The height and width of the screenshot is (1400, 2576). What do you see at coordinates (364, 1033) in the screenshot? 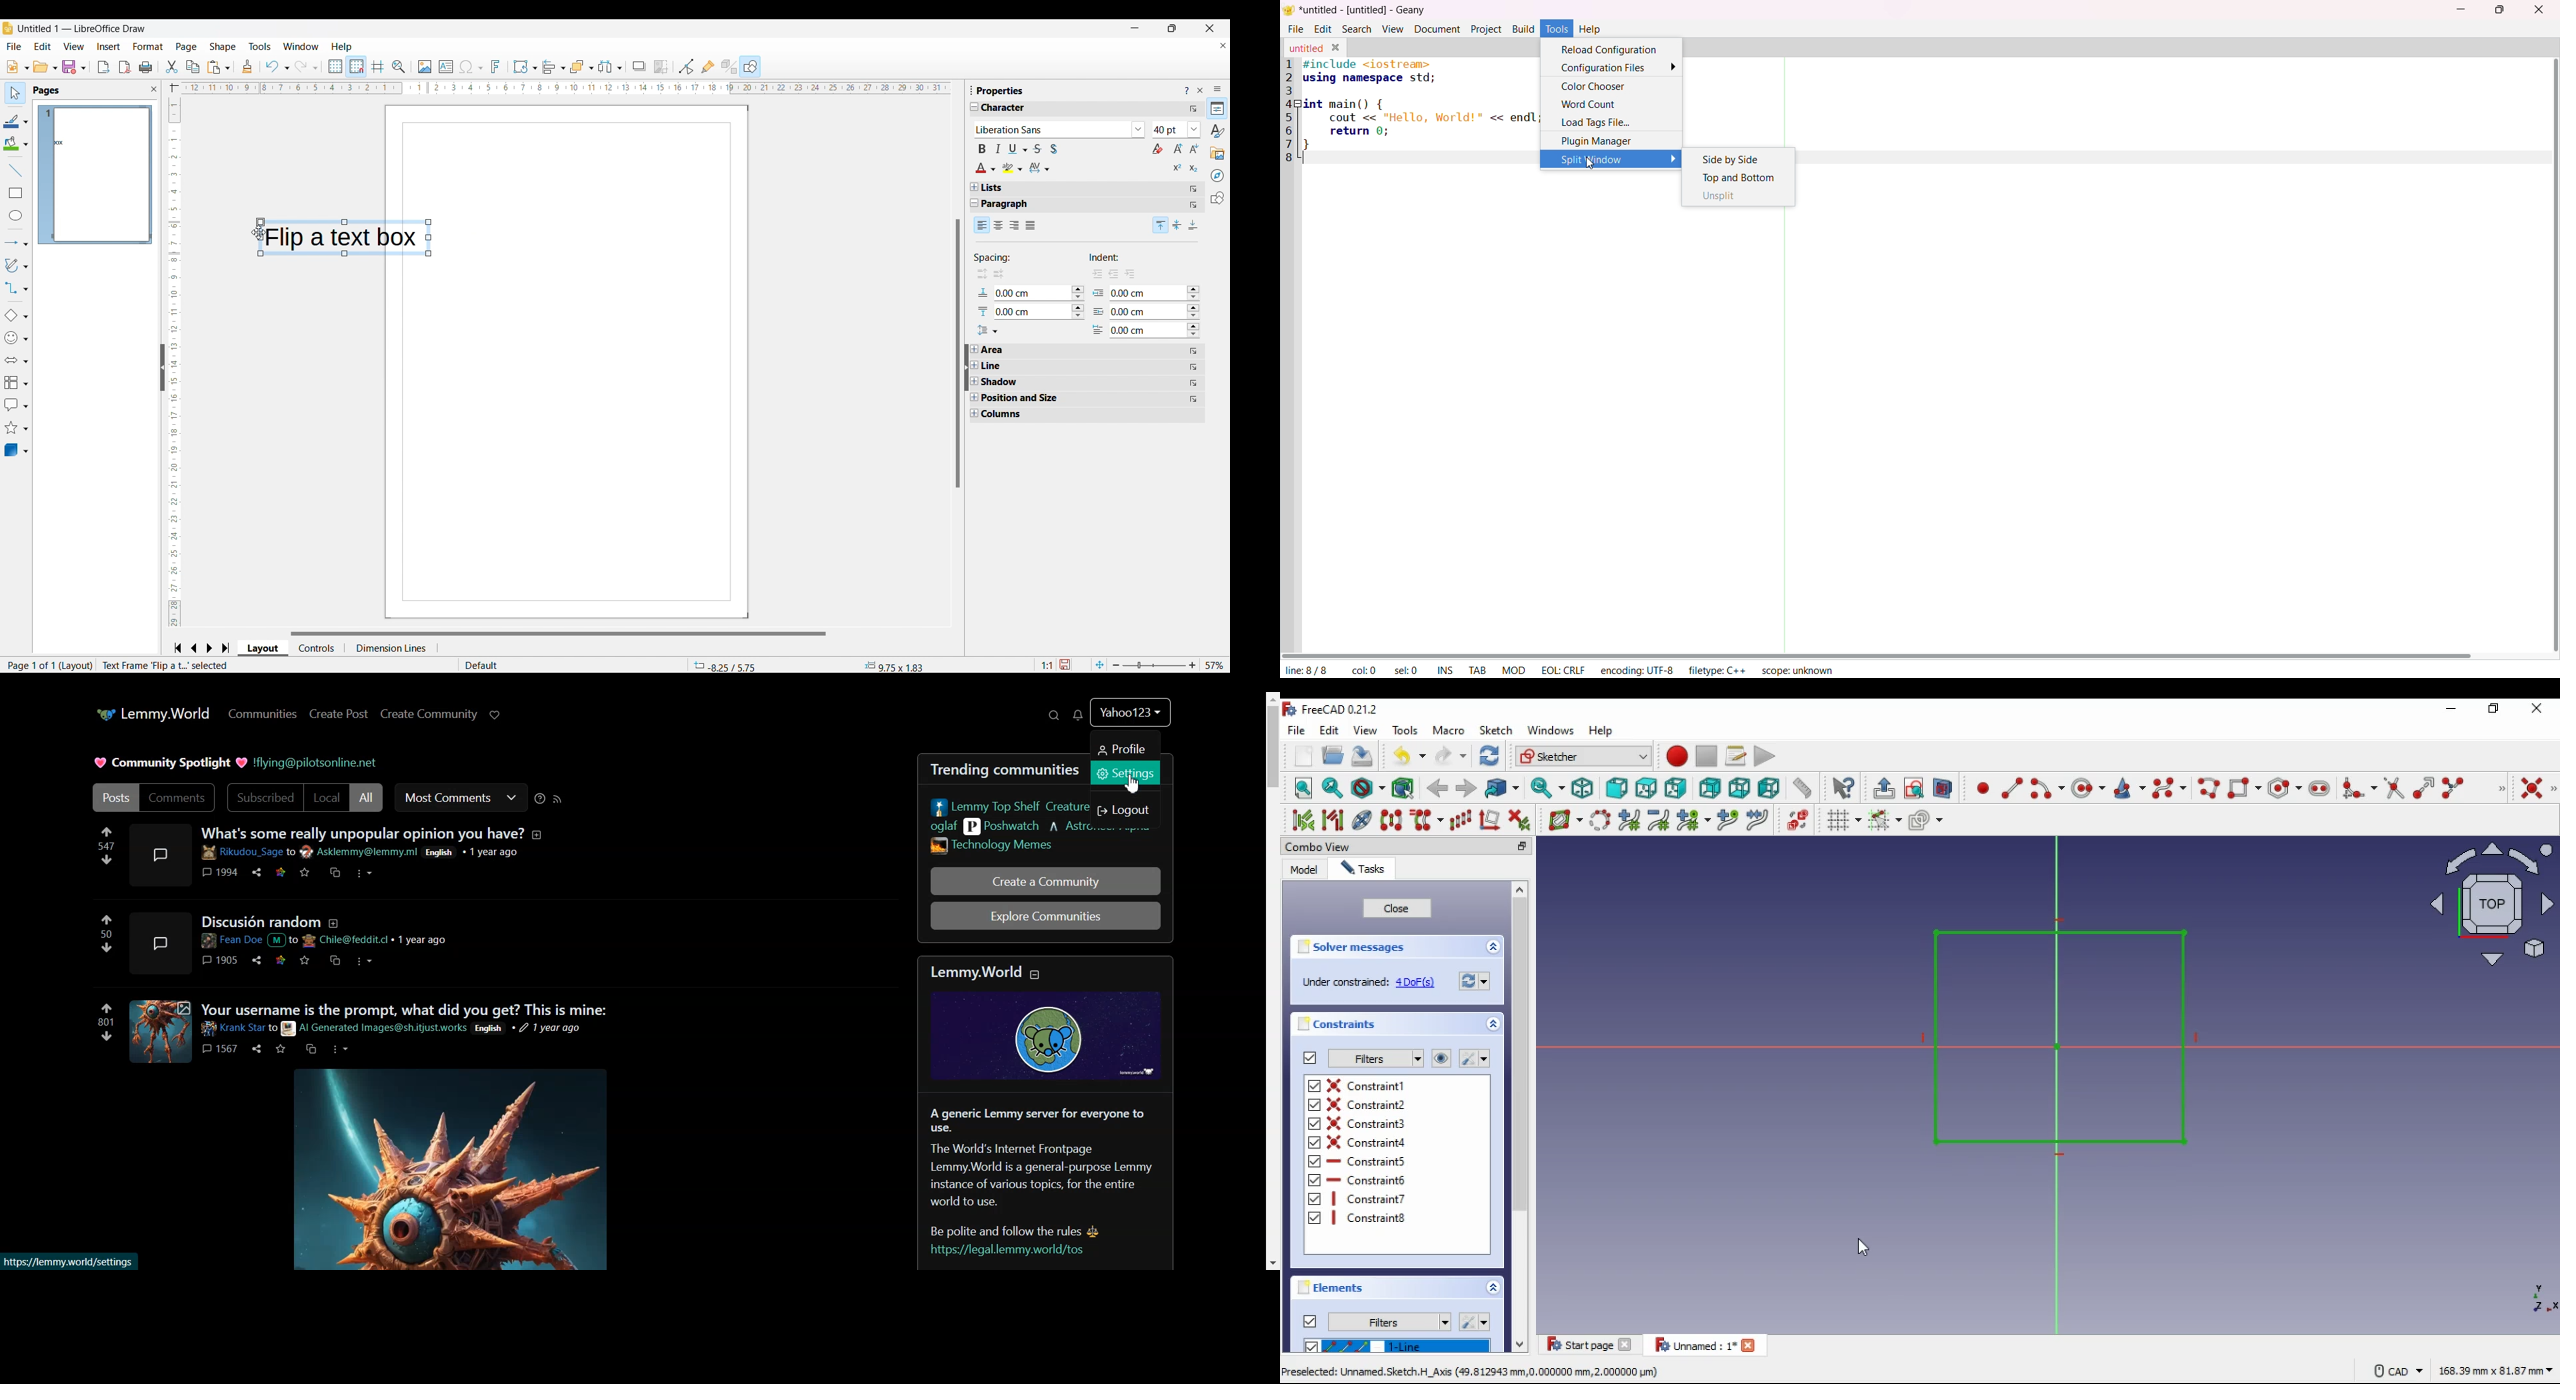
I see `Your username is this prompt` at bounding box center [364, 1033].